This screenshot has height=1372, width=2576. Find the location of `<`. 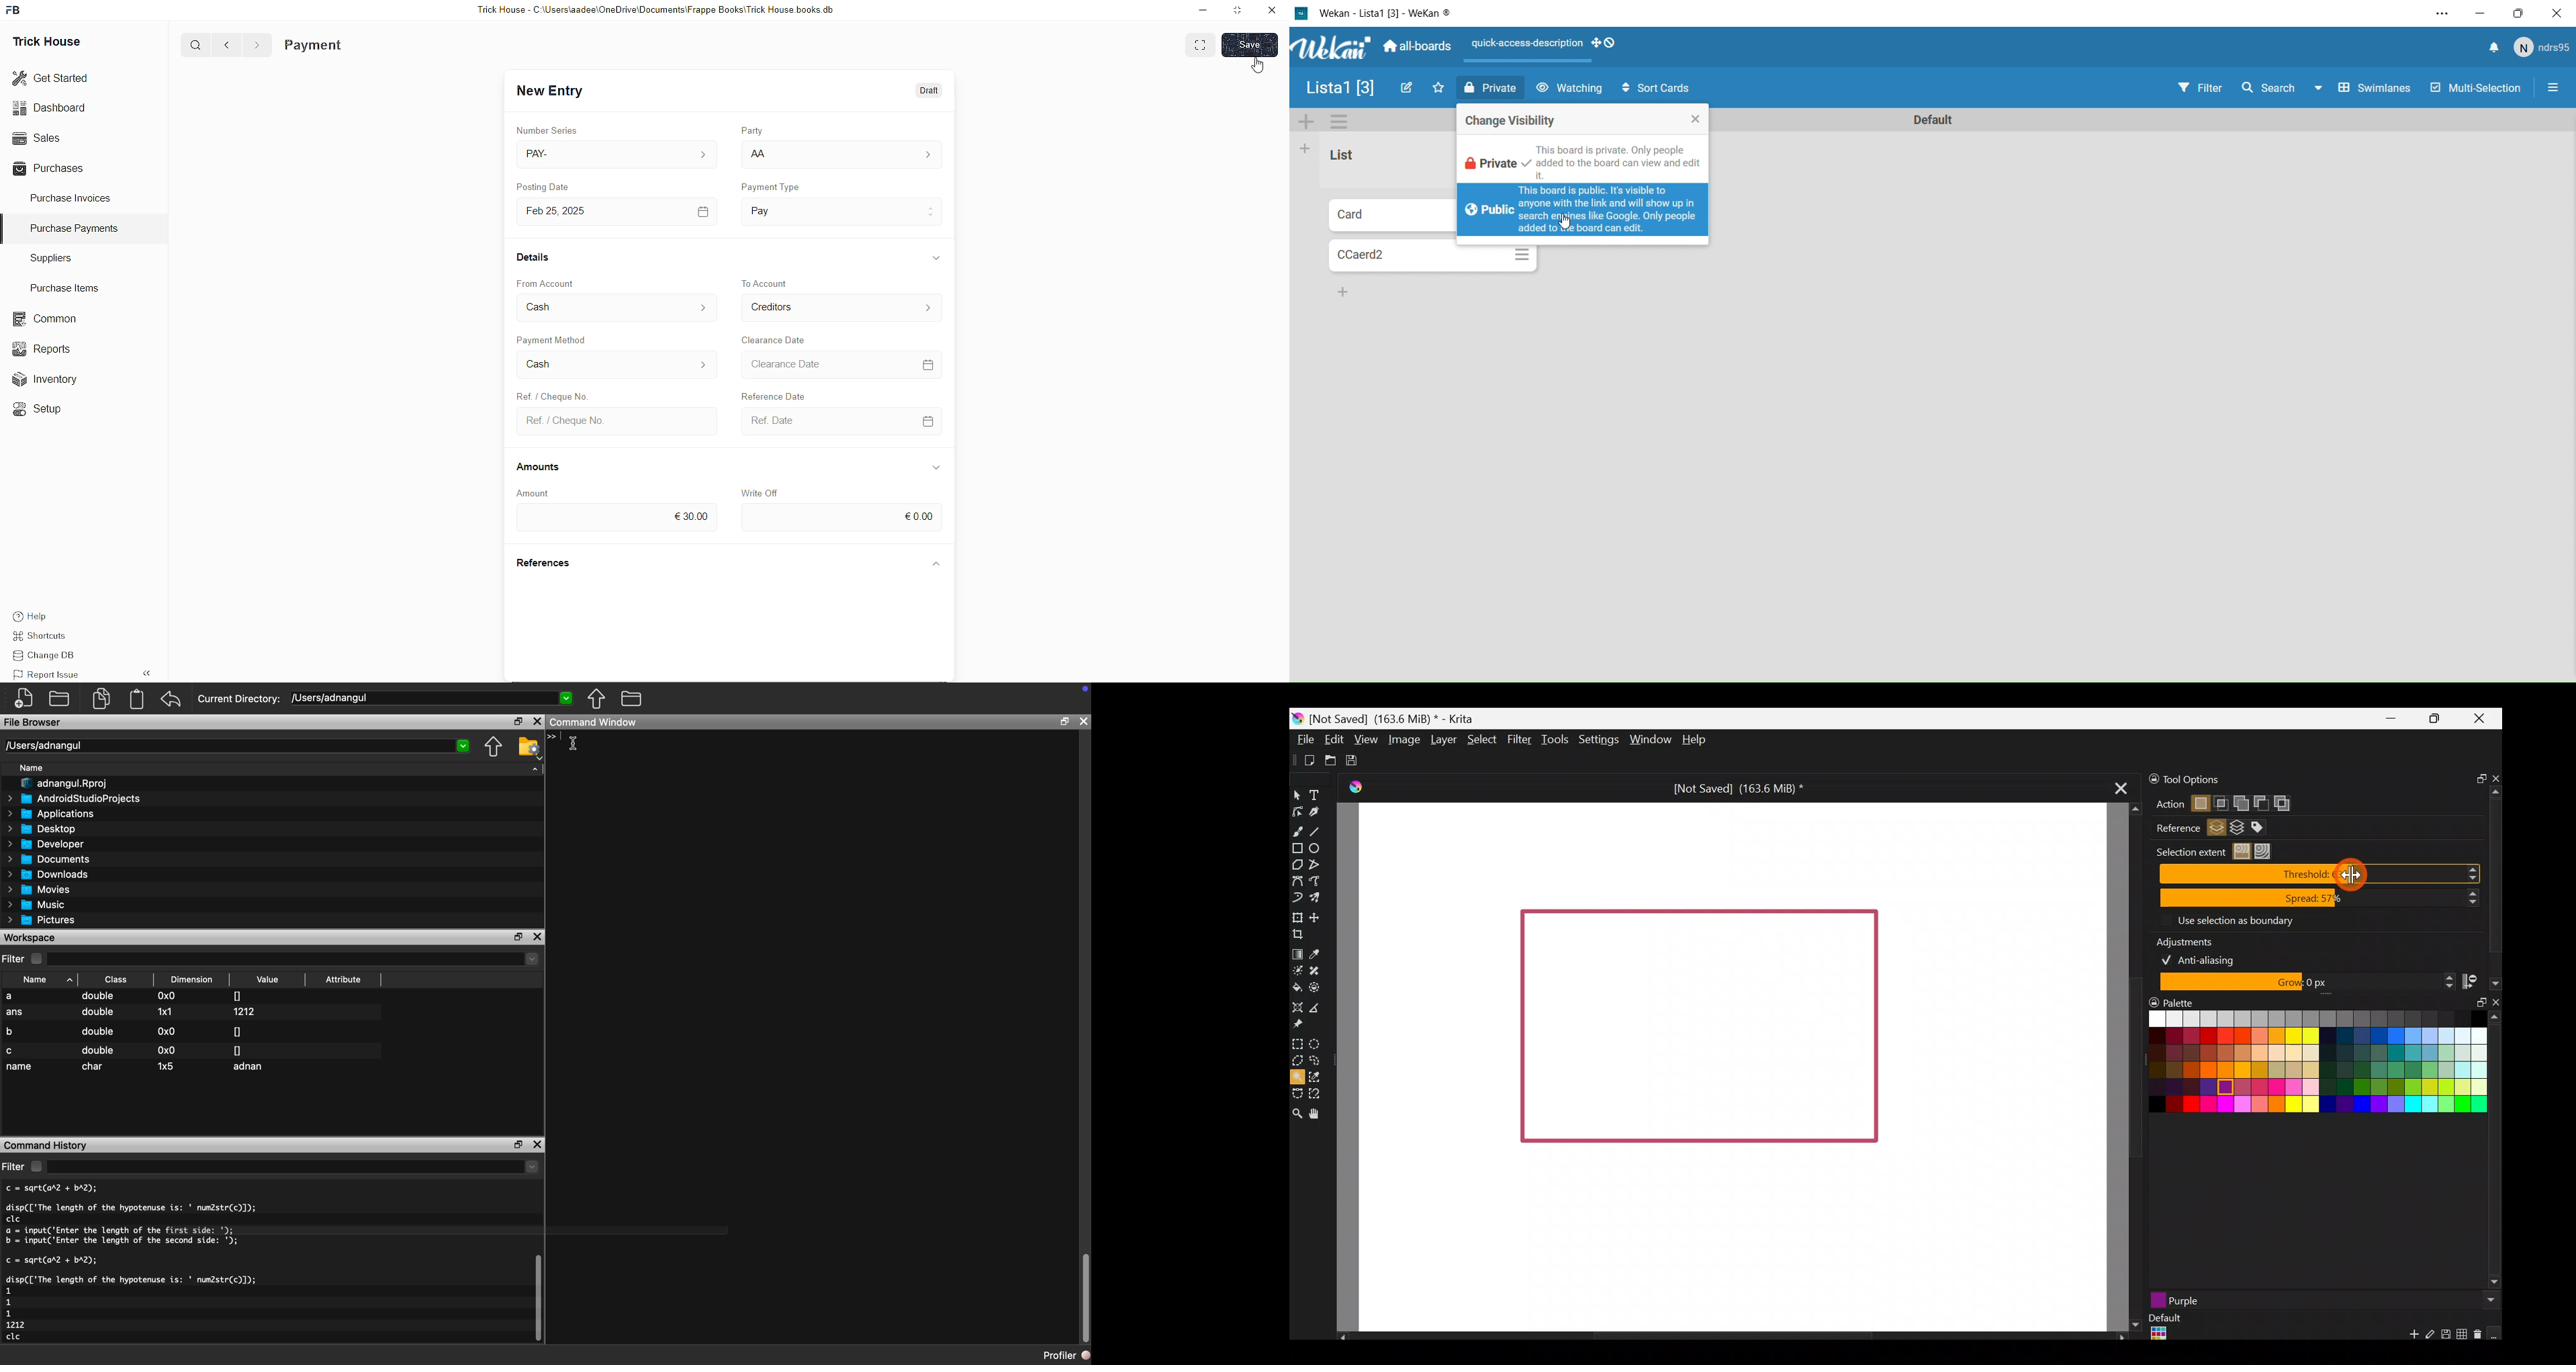

< is located at coordinates (224, 44).